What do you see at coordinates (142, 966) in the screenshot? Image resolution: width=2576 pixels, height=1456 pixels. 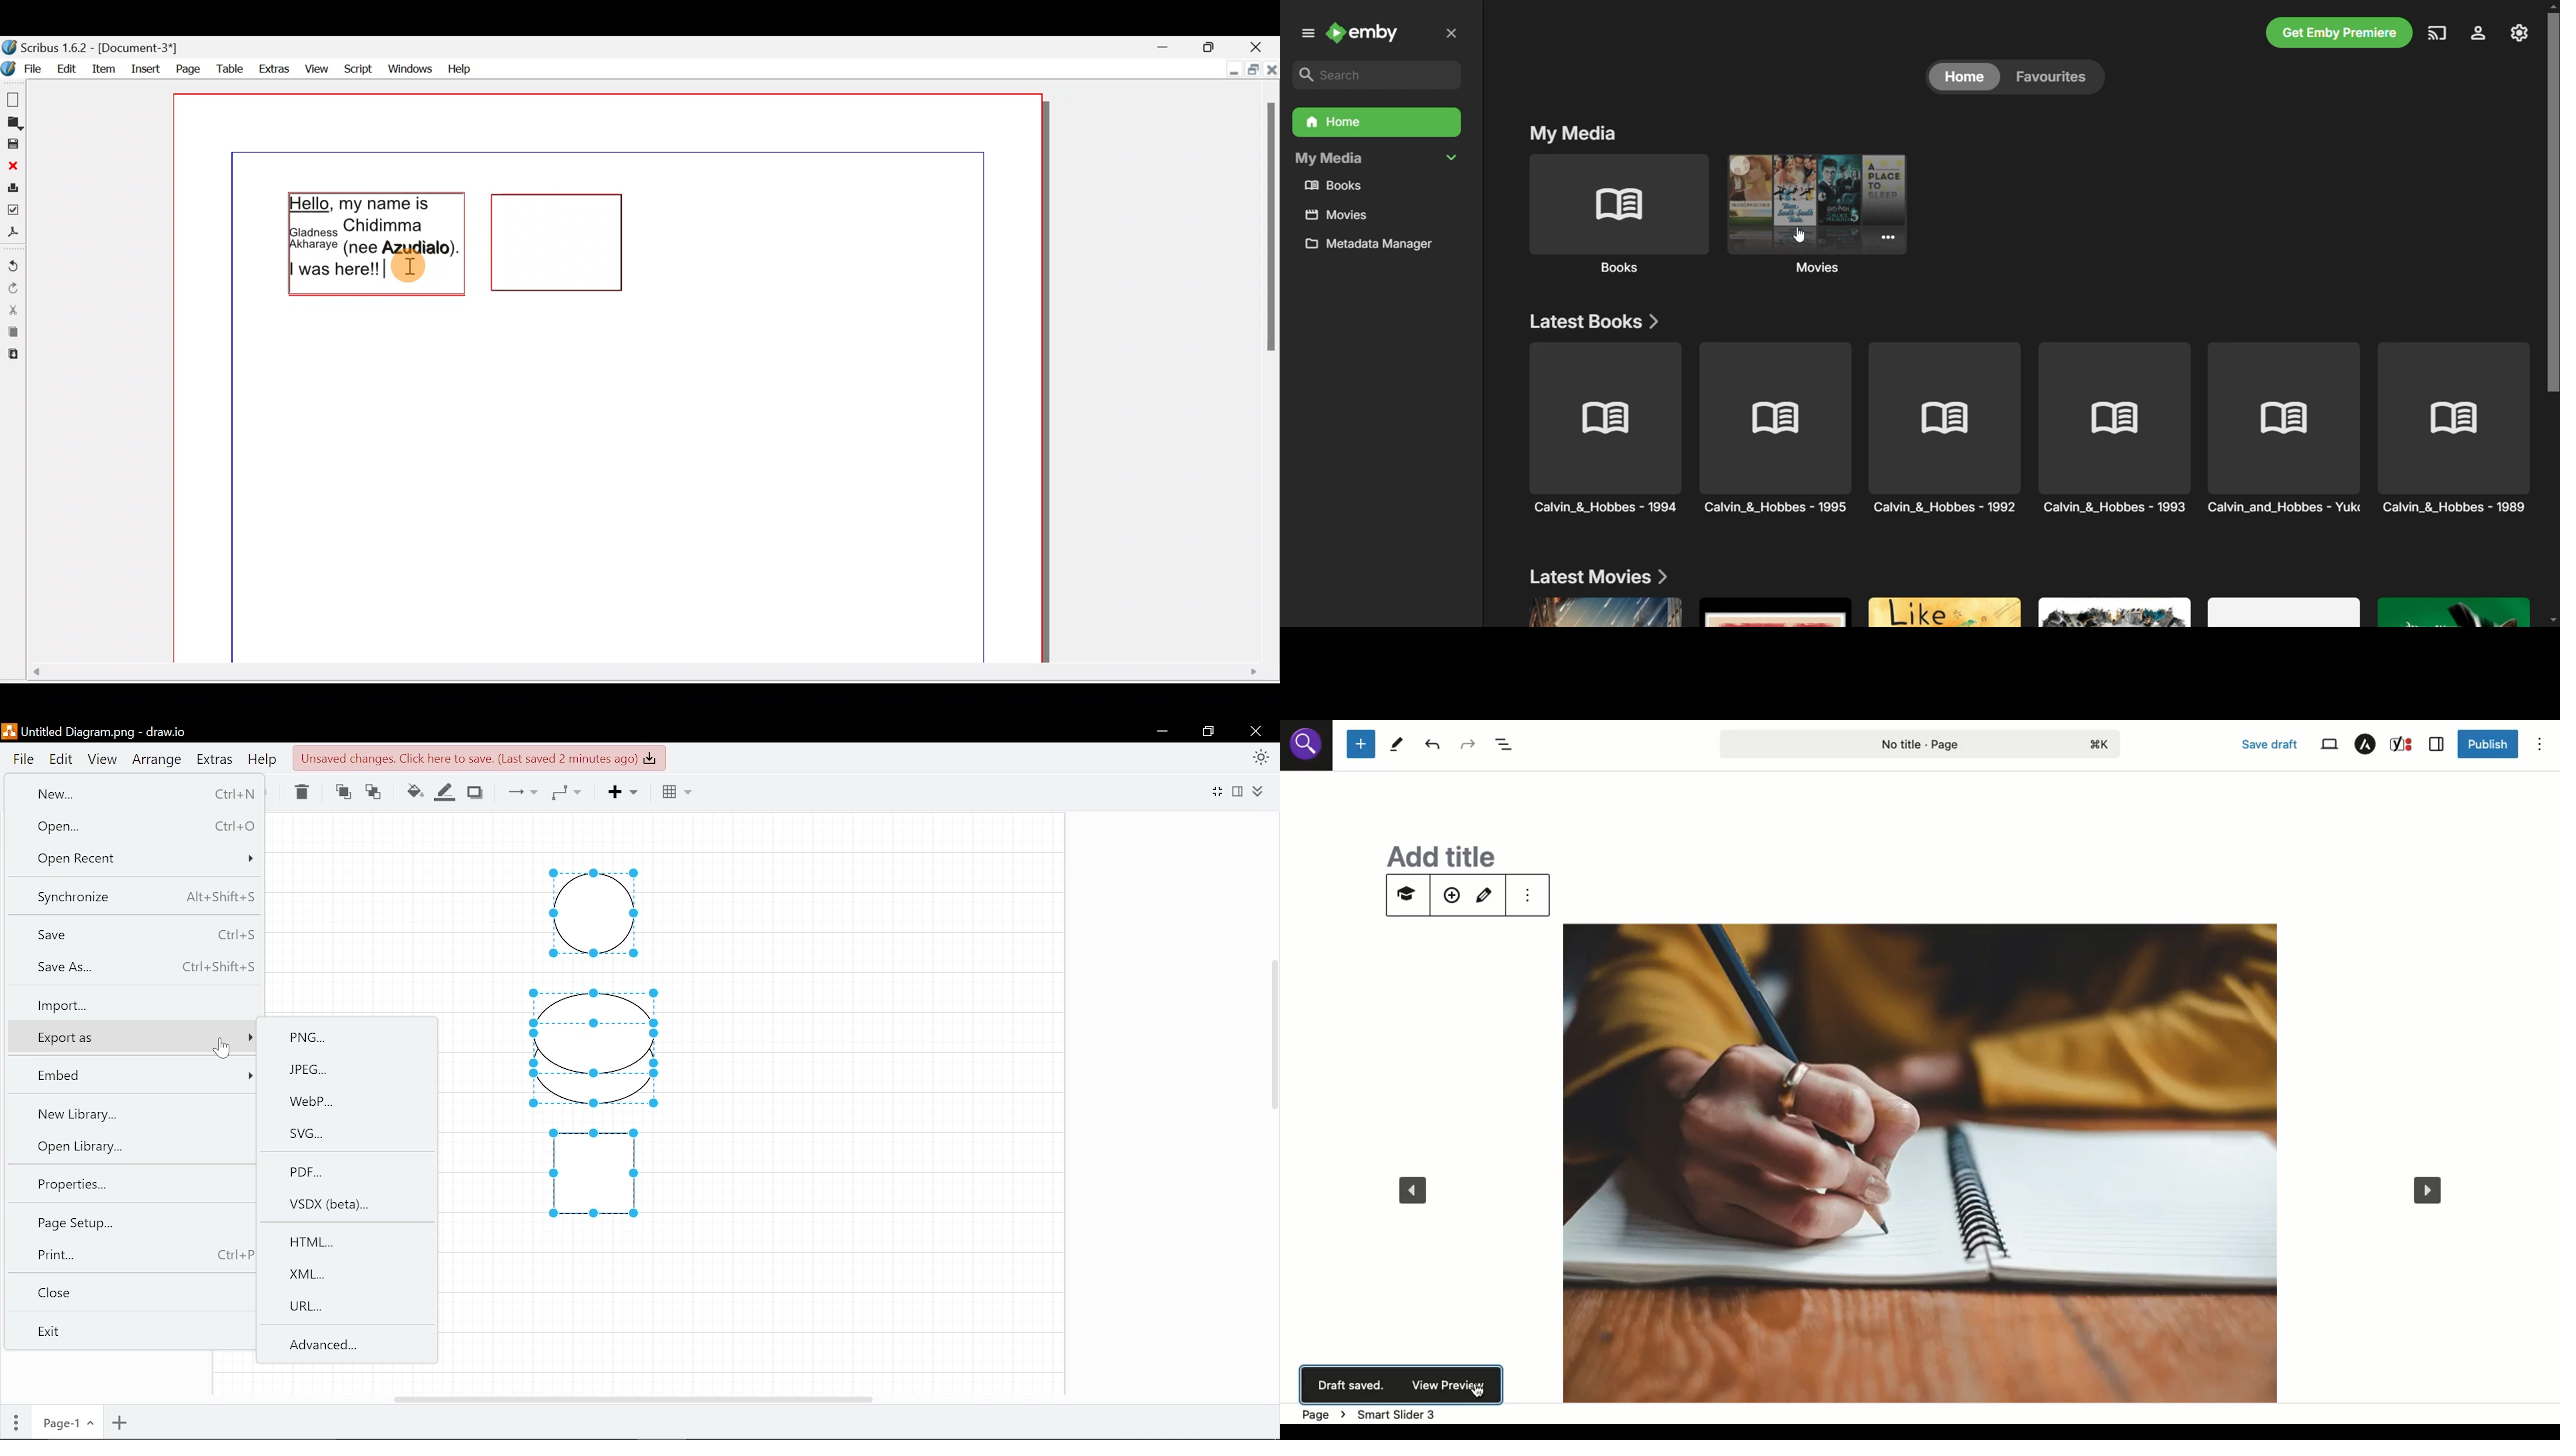 I see `Save as` at bounding box center [142, 966].